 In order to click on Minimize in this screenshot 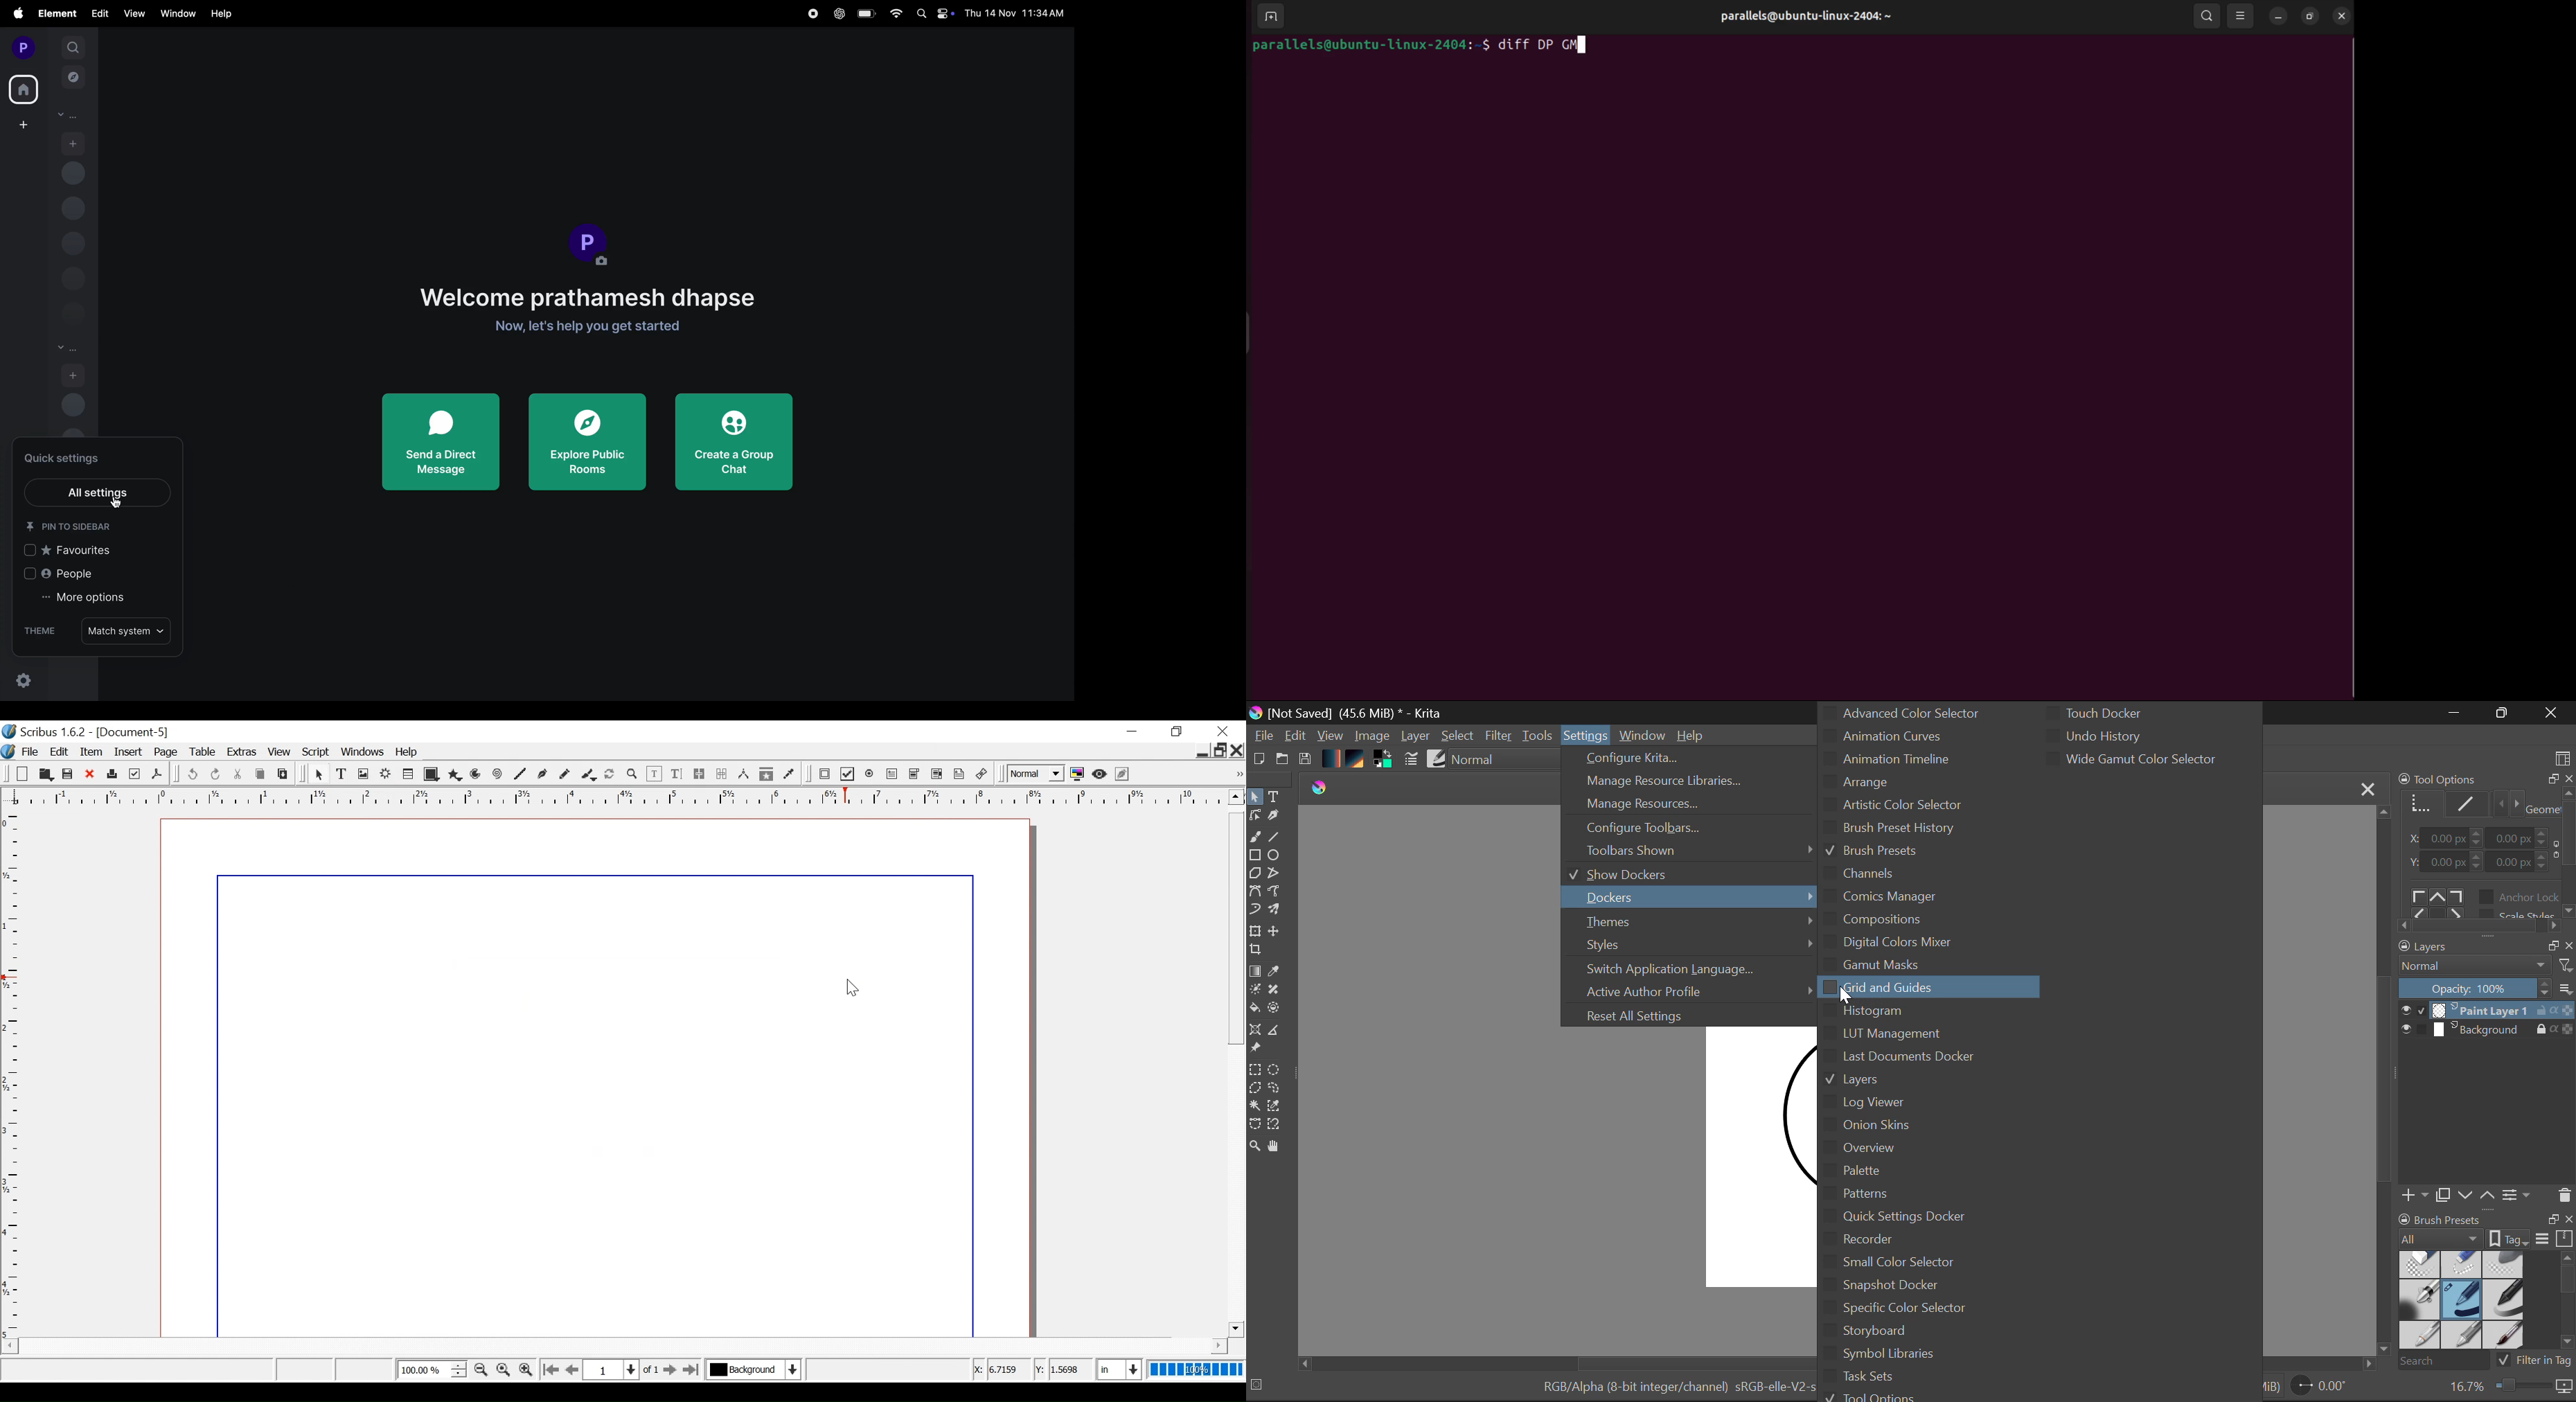, I will do `click(2503, 713)`.